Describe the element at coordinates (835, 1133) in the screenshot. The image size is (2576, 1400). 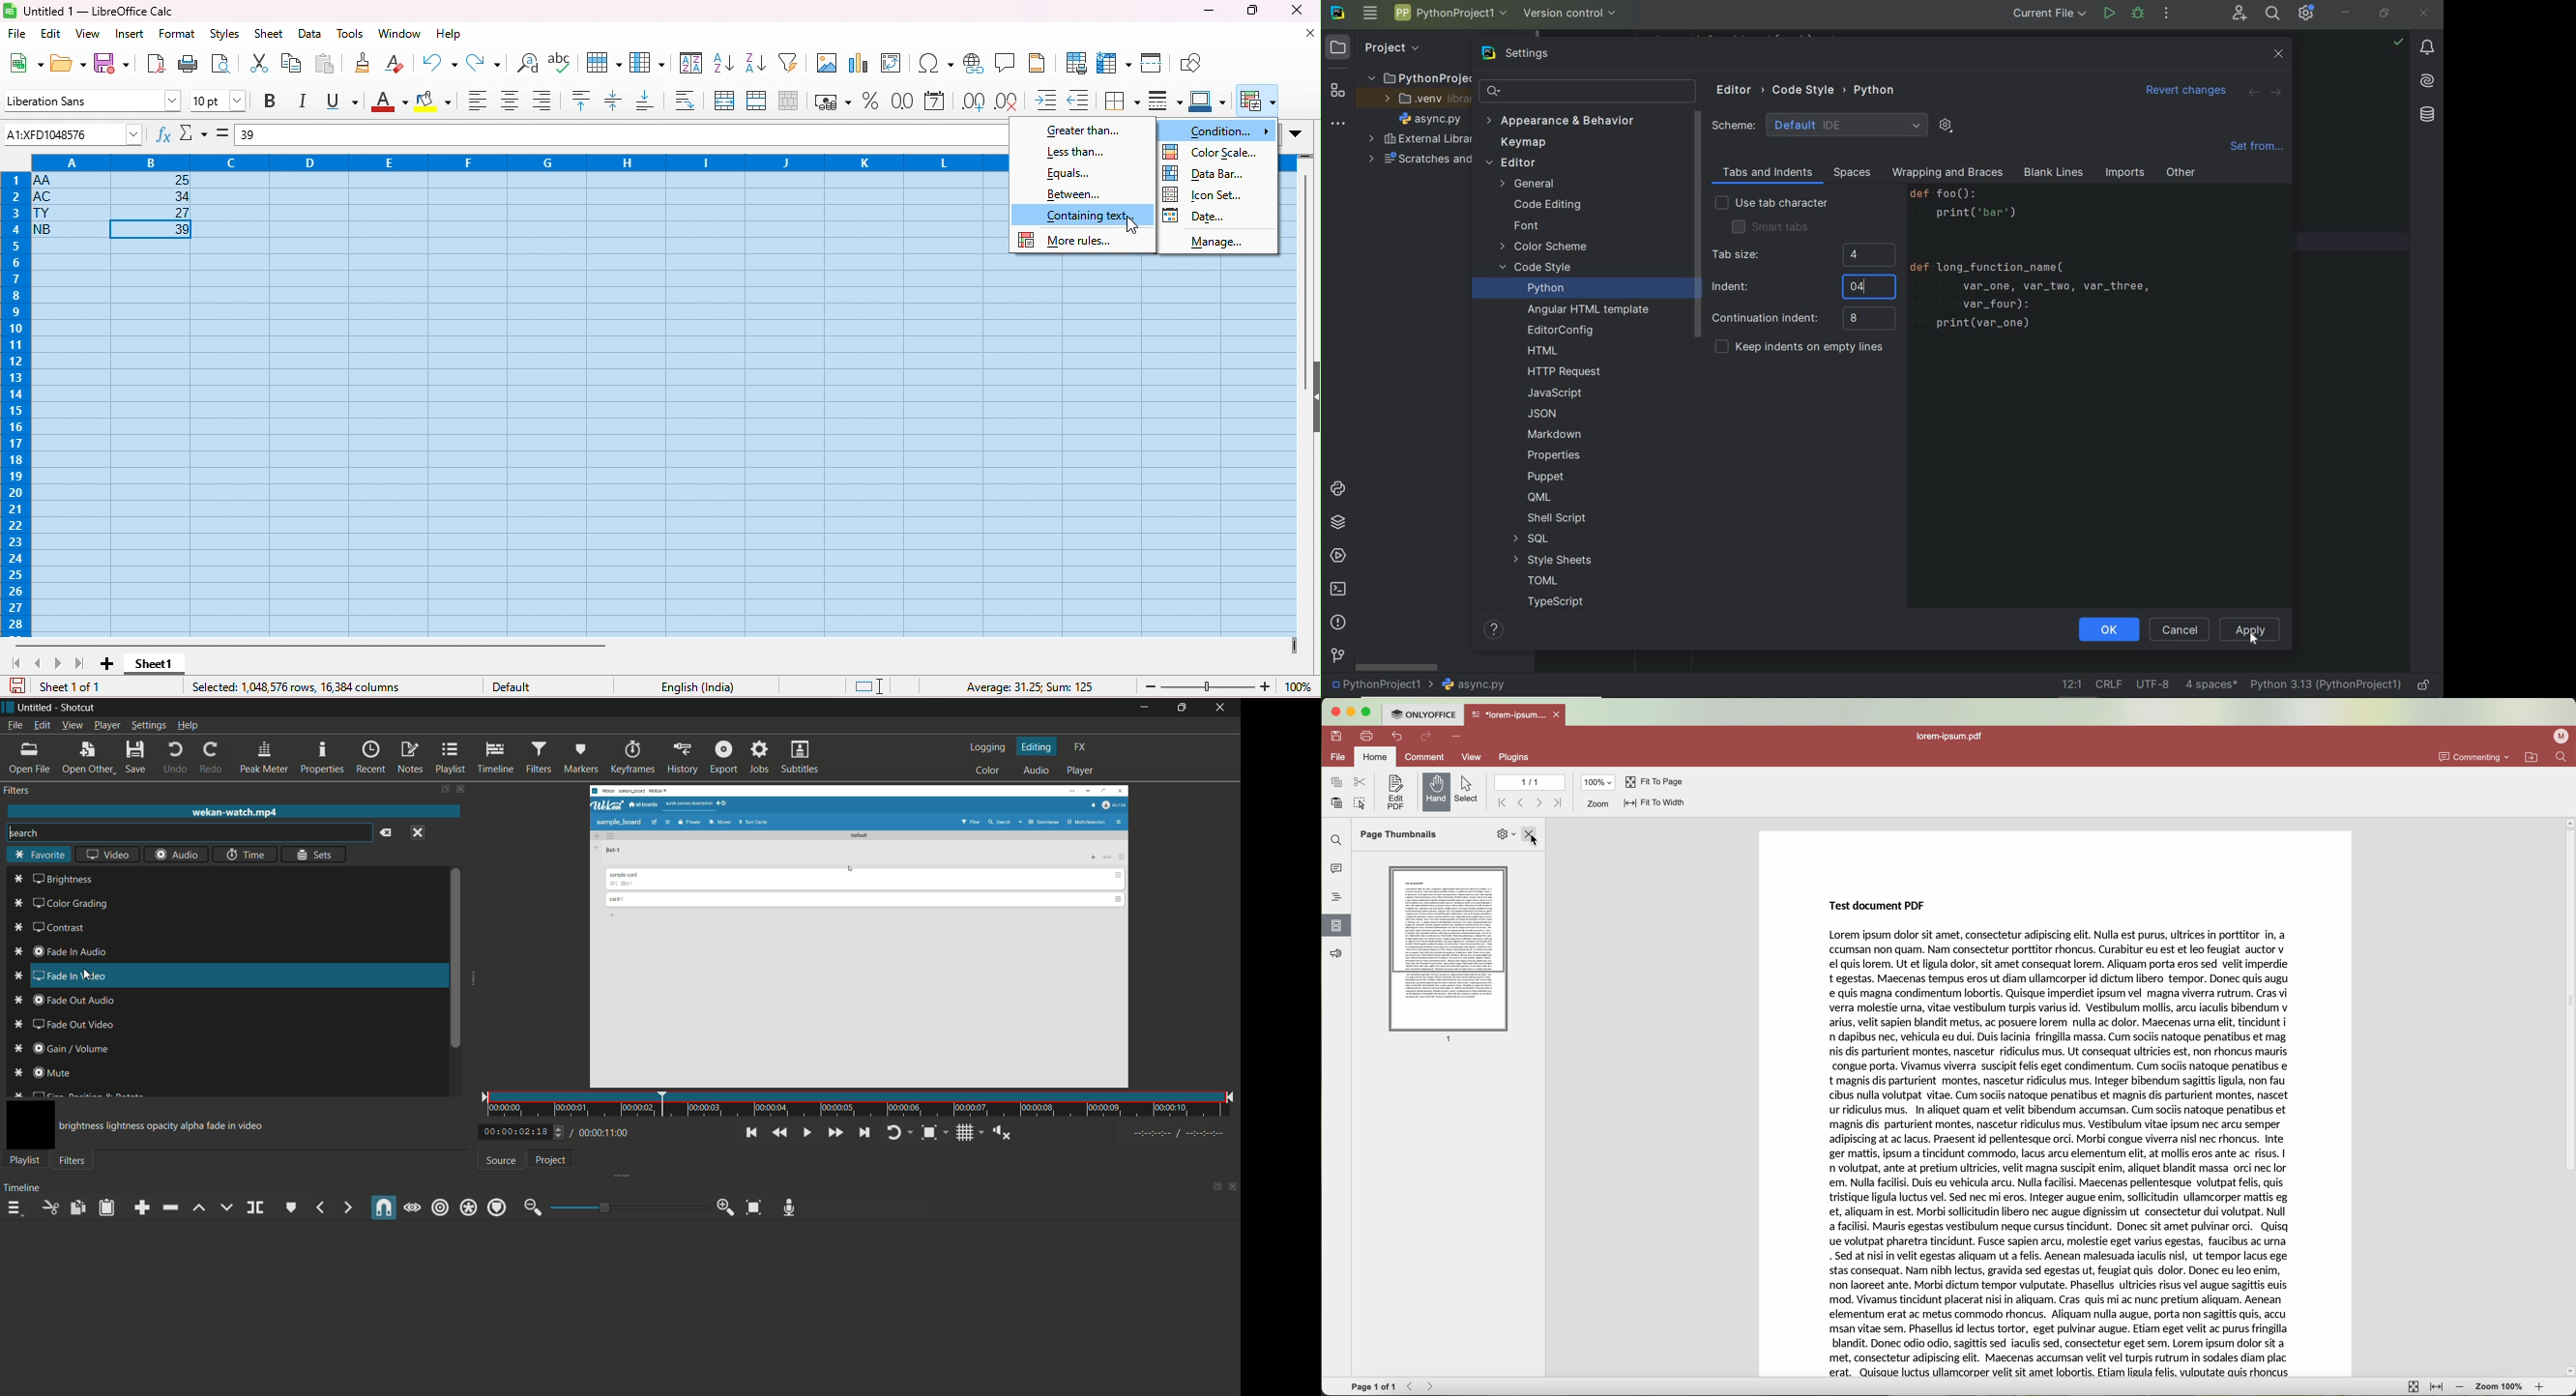
I see `quickly play forward` at that location.